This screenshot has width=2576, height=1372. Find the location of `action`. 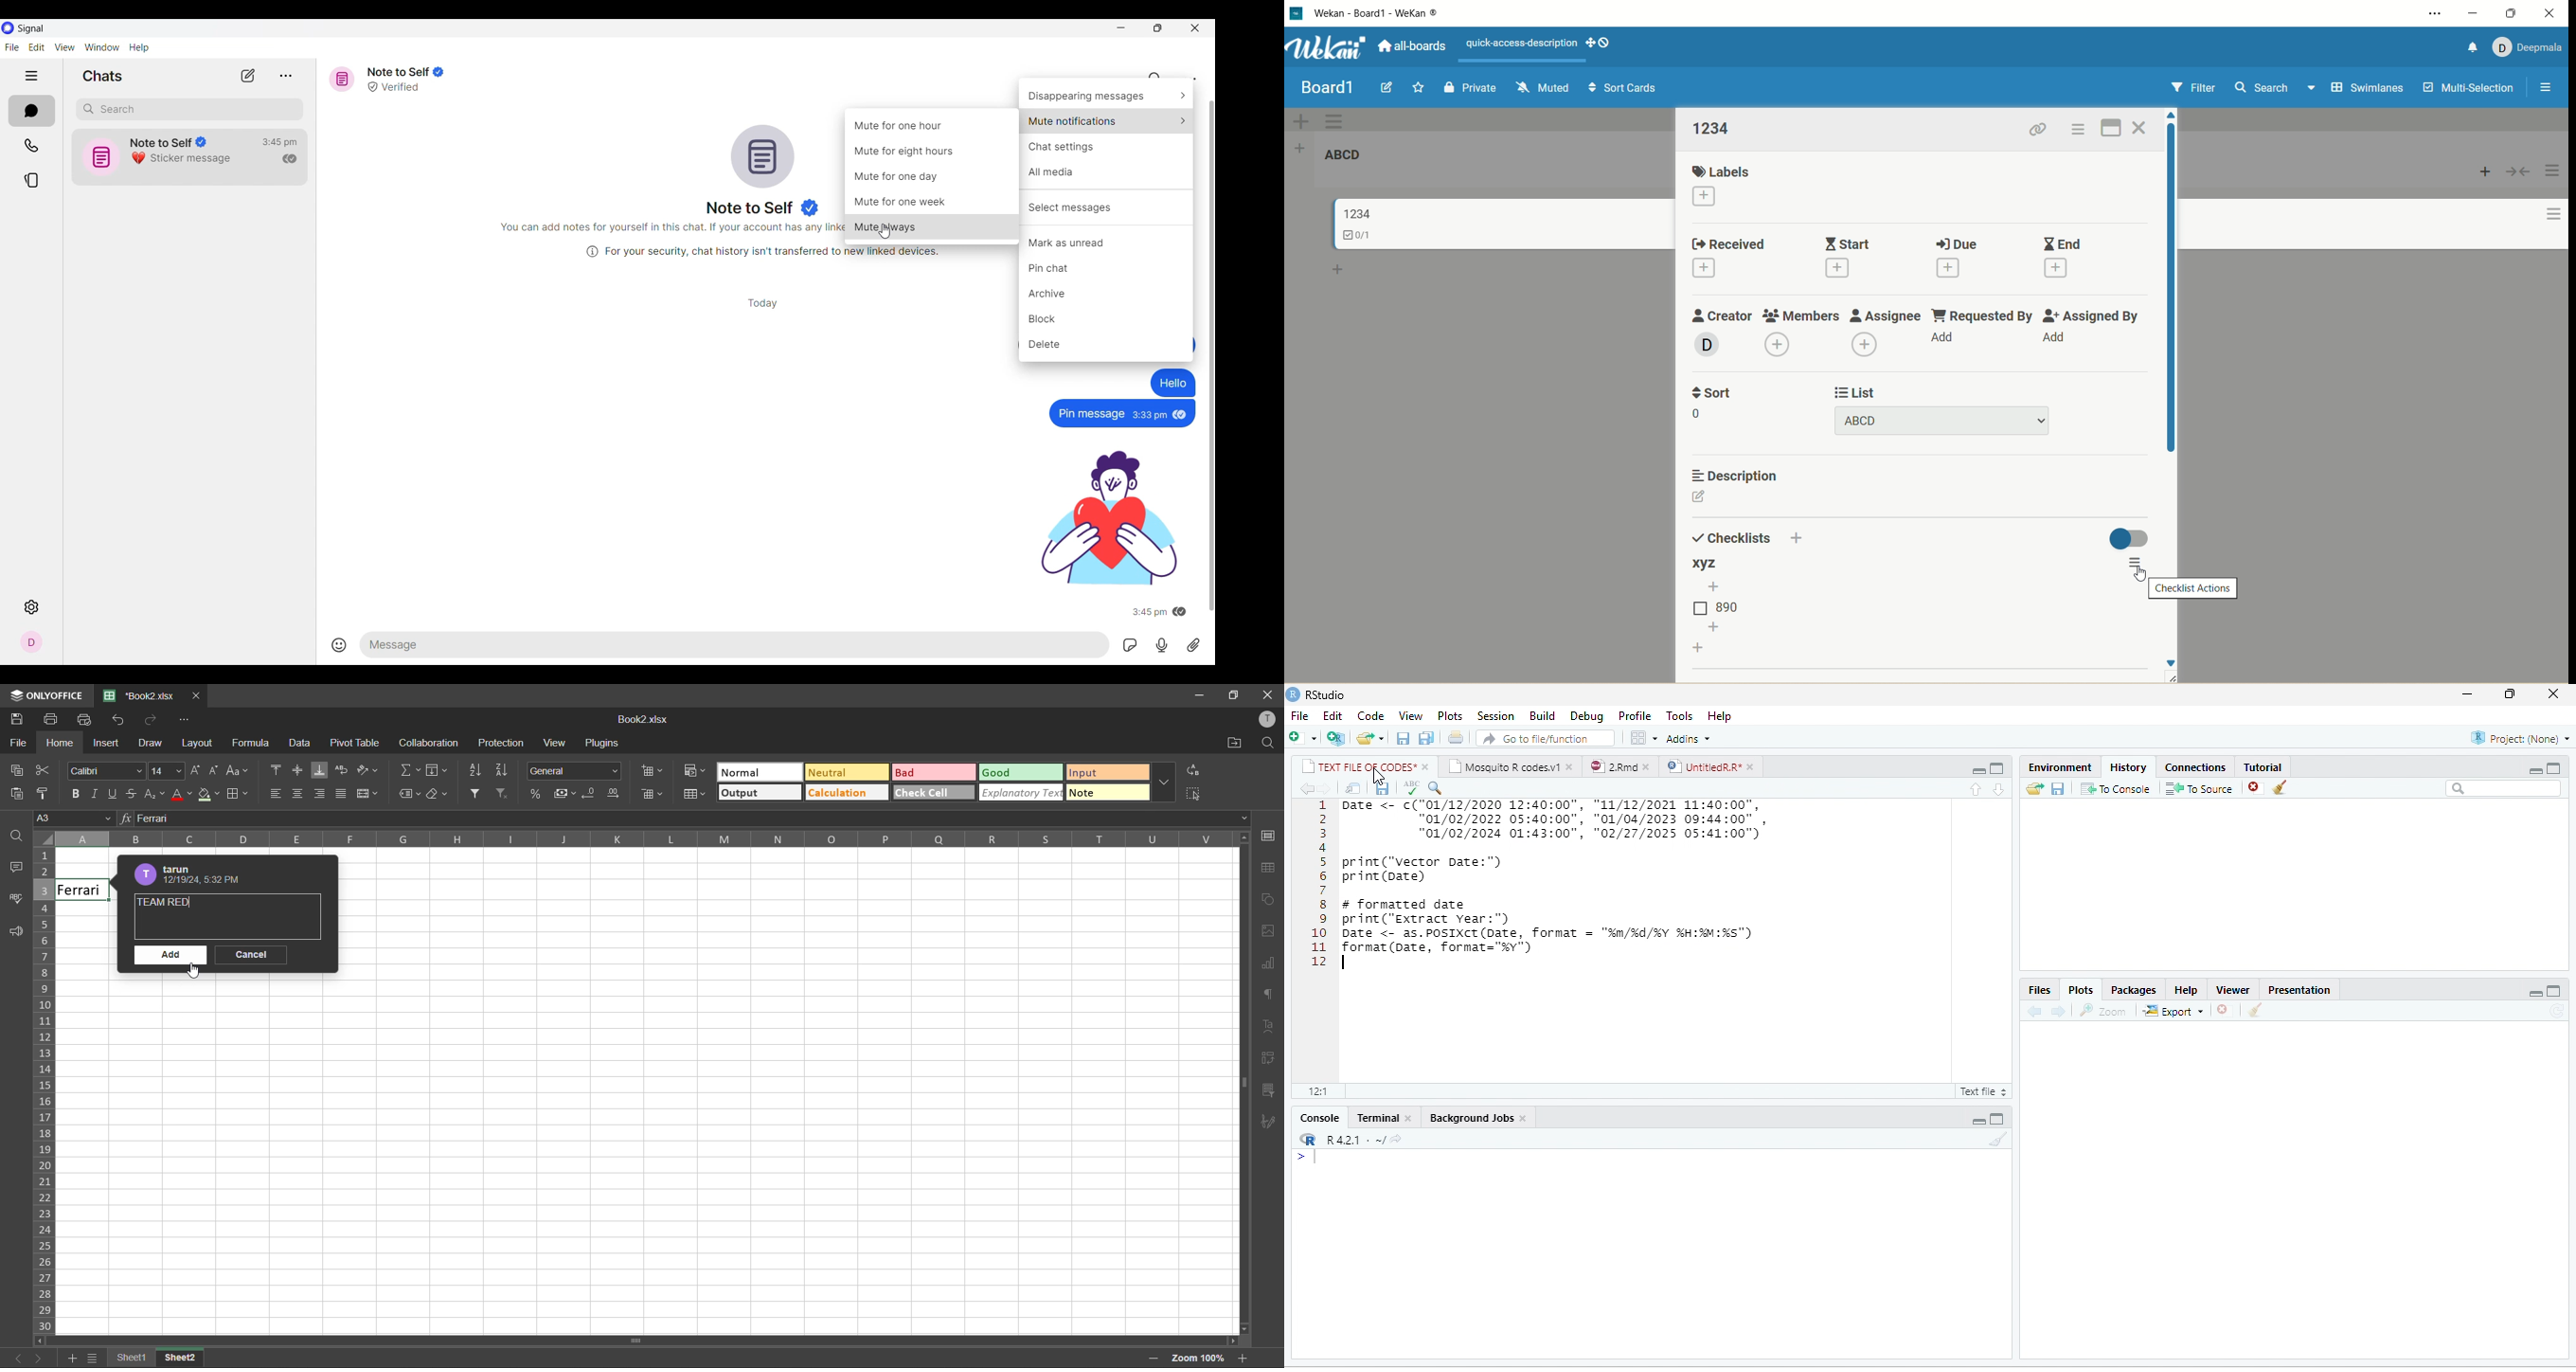

action is located at coordinates (2554, 197).